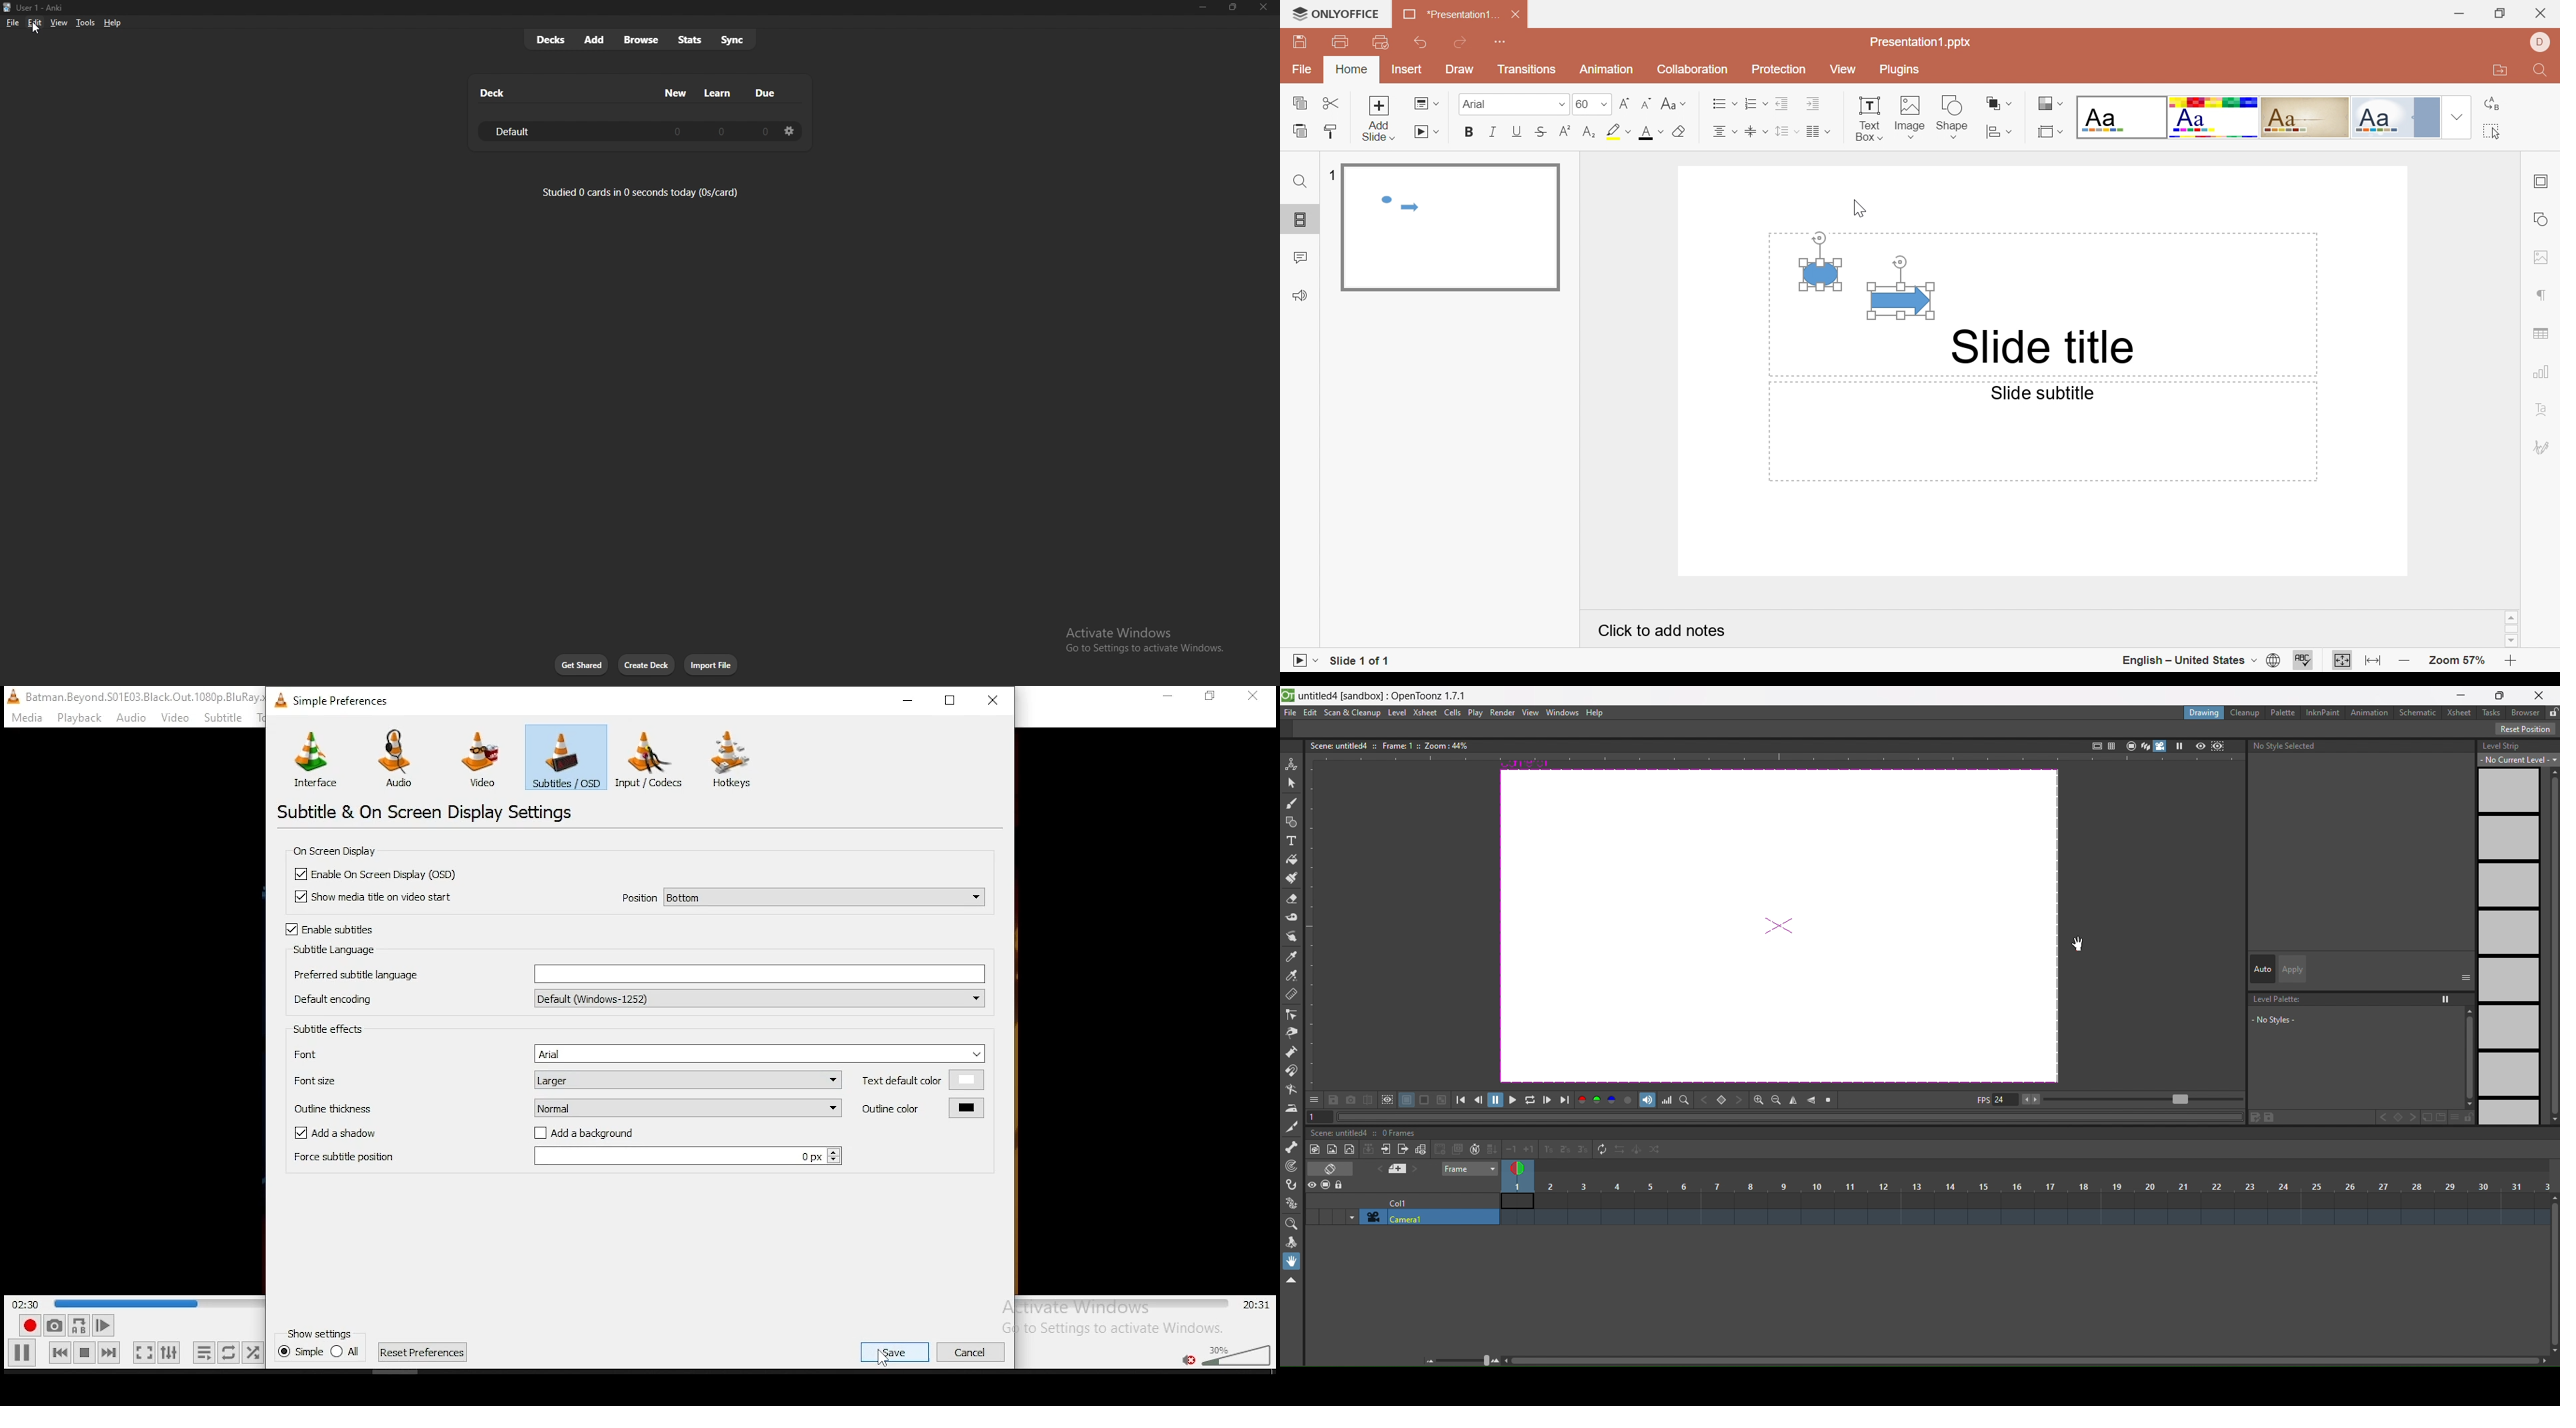 This screenshot has height=1428, width=2576. Describe the element at coordinates (1845, 69) in the screenshot. I see `View` at that location.